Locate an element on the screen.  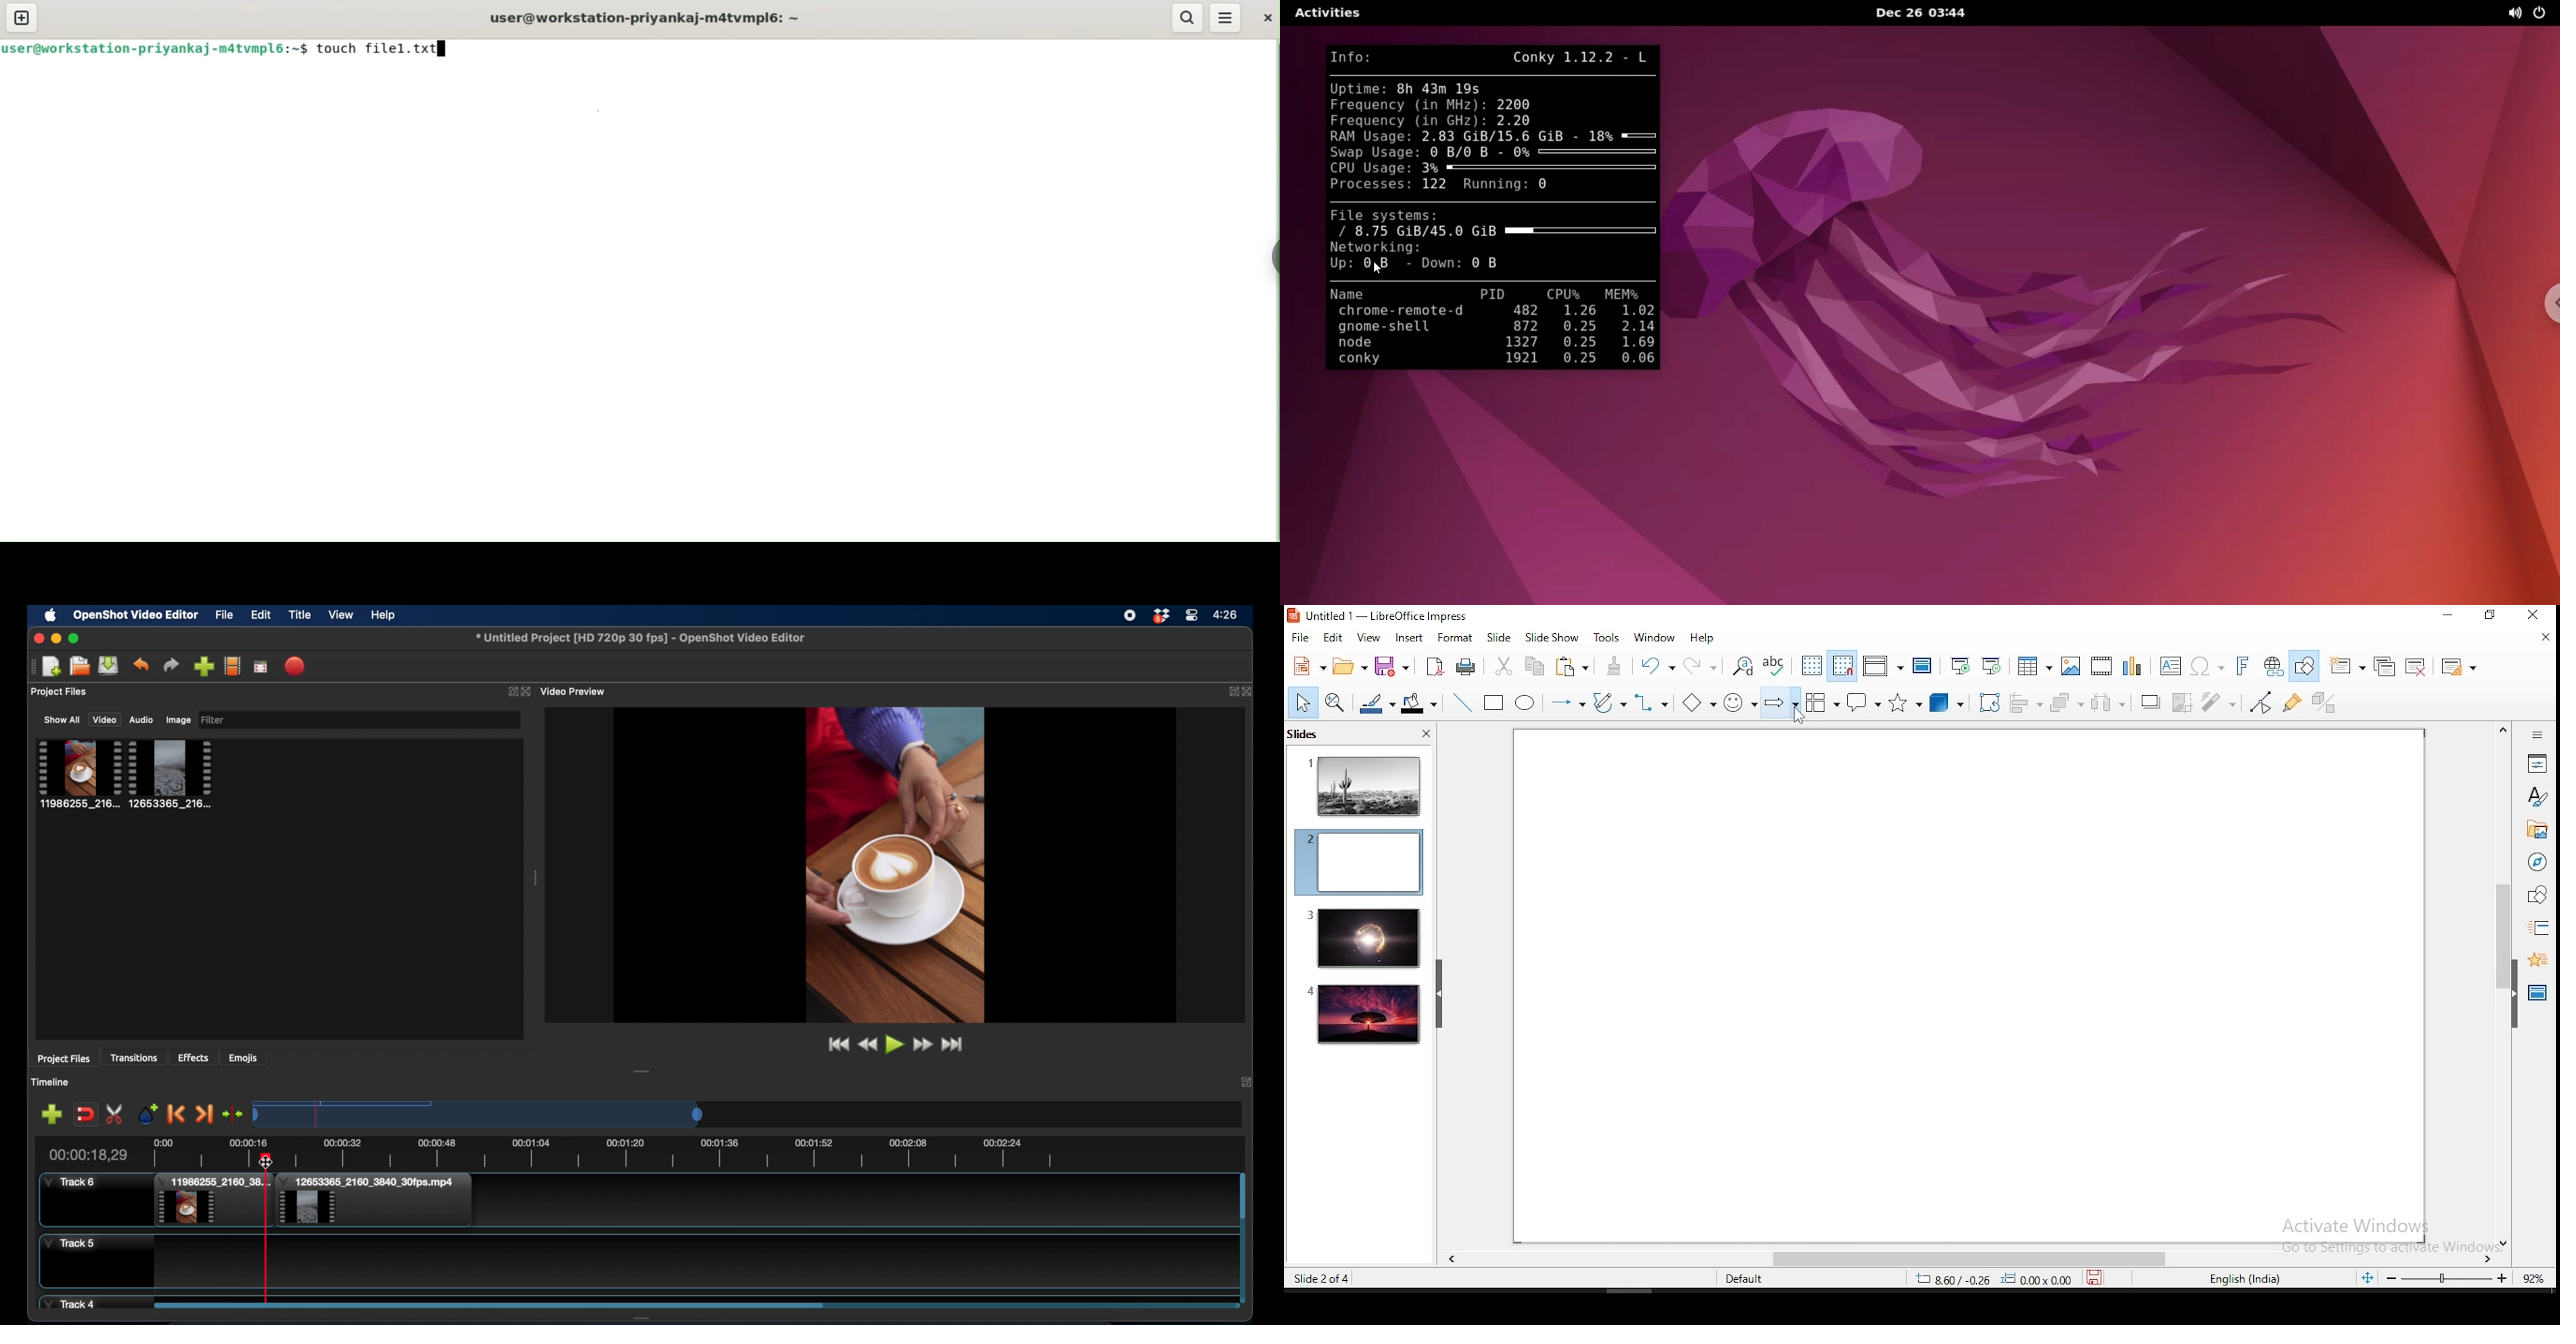
paste is located at coordinates (1575, 666).